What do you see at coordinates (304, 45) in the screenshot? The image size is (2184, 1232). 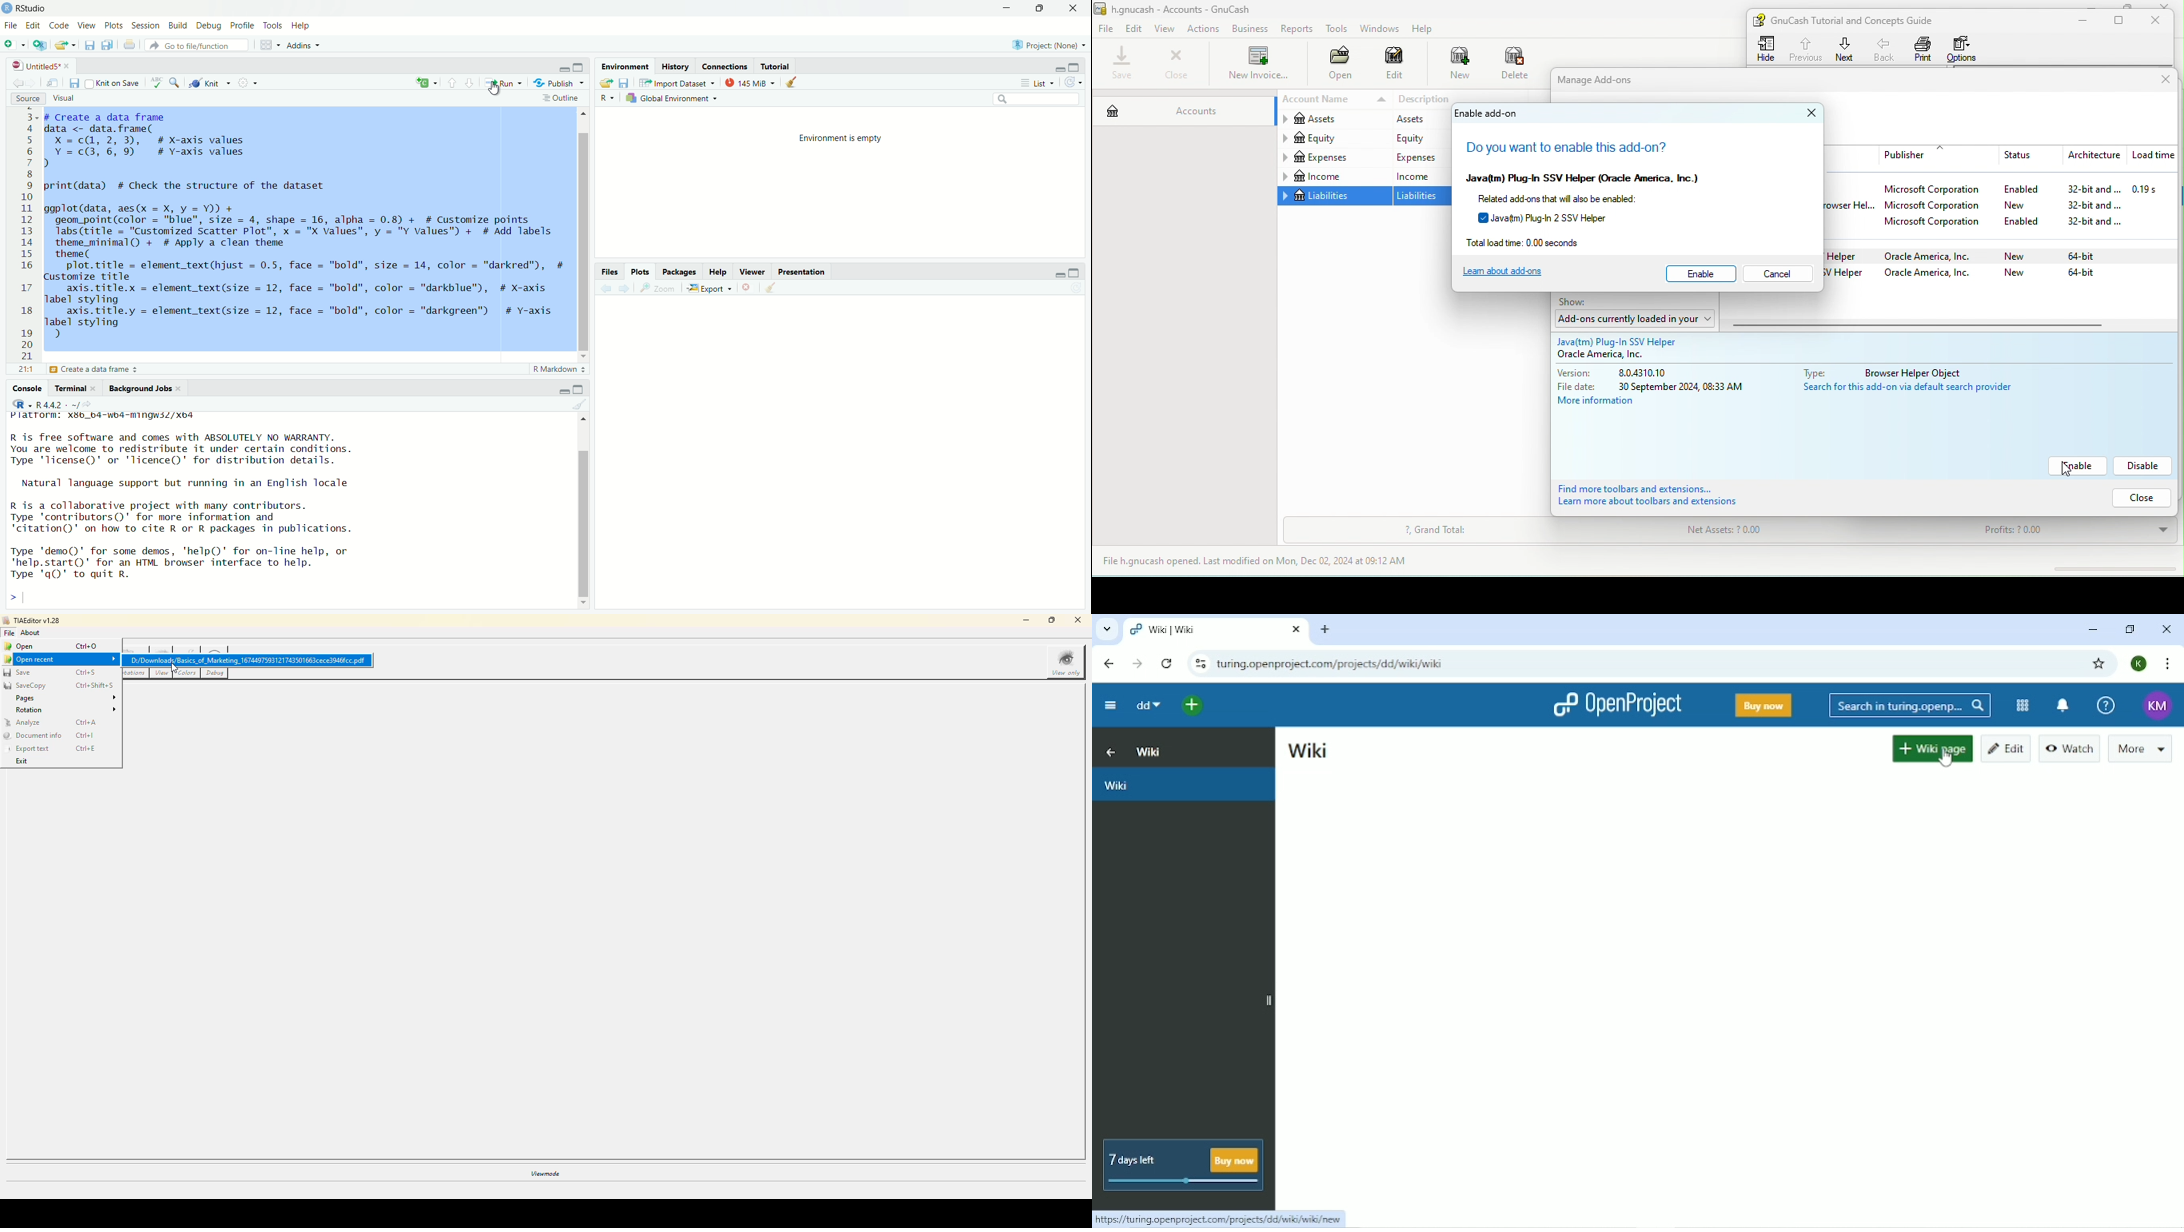 I see `Addins` at bounding box center [304, 45].